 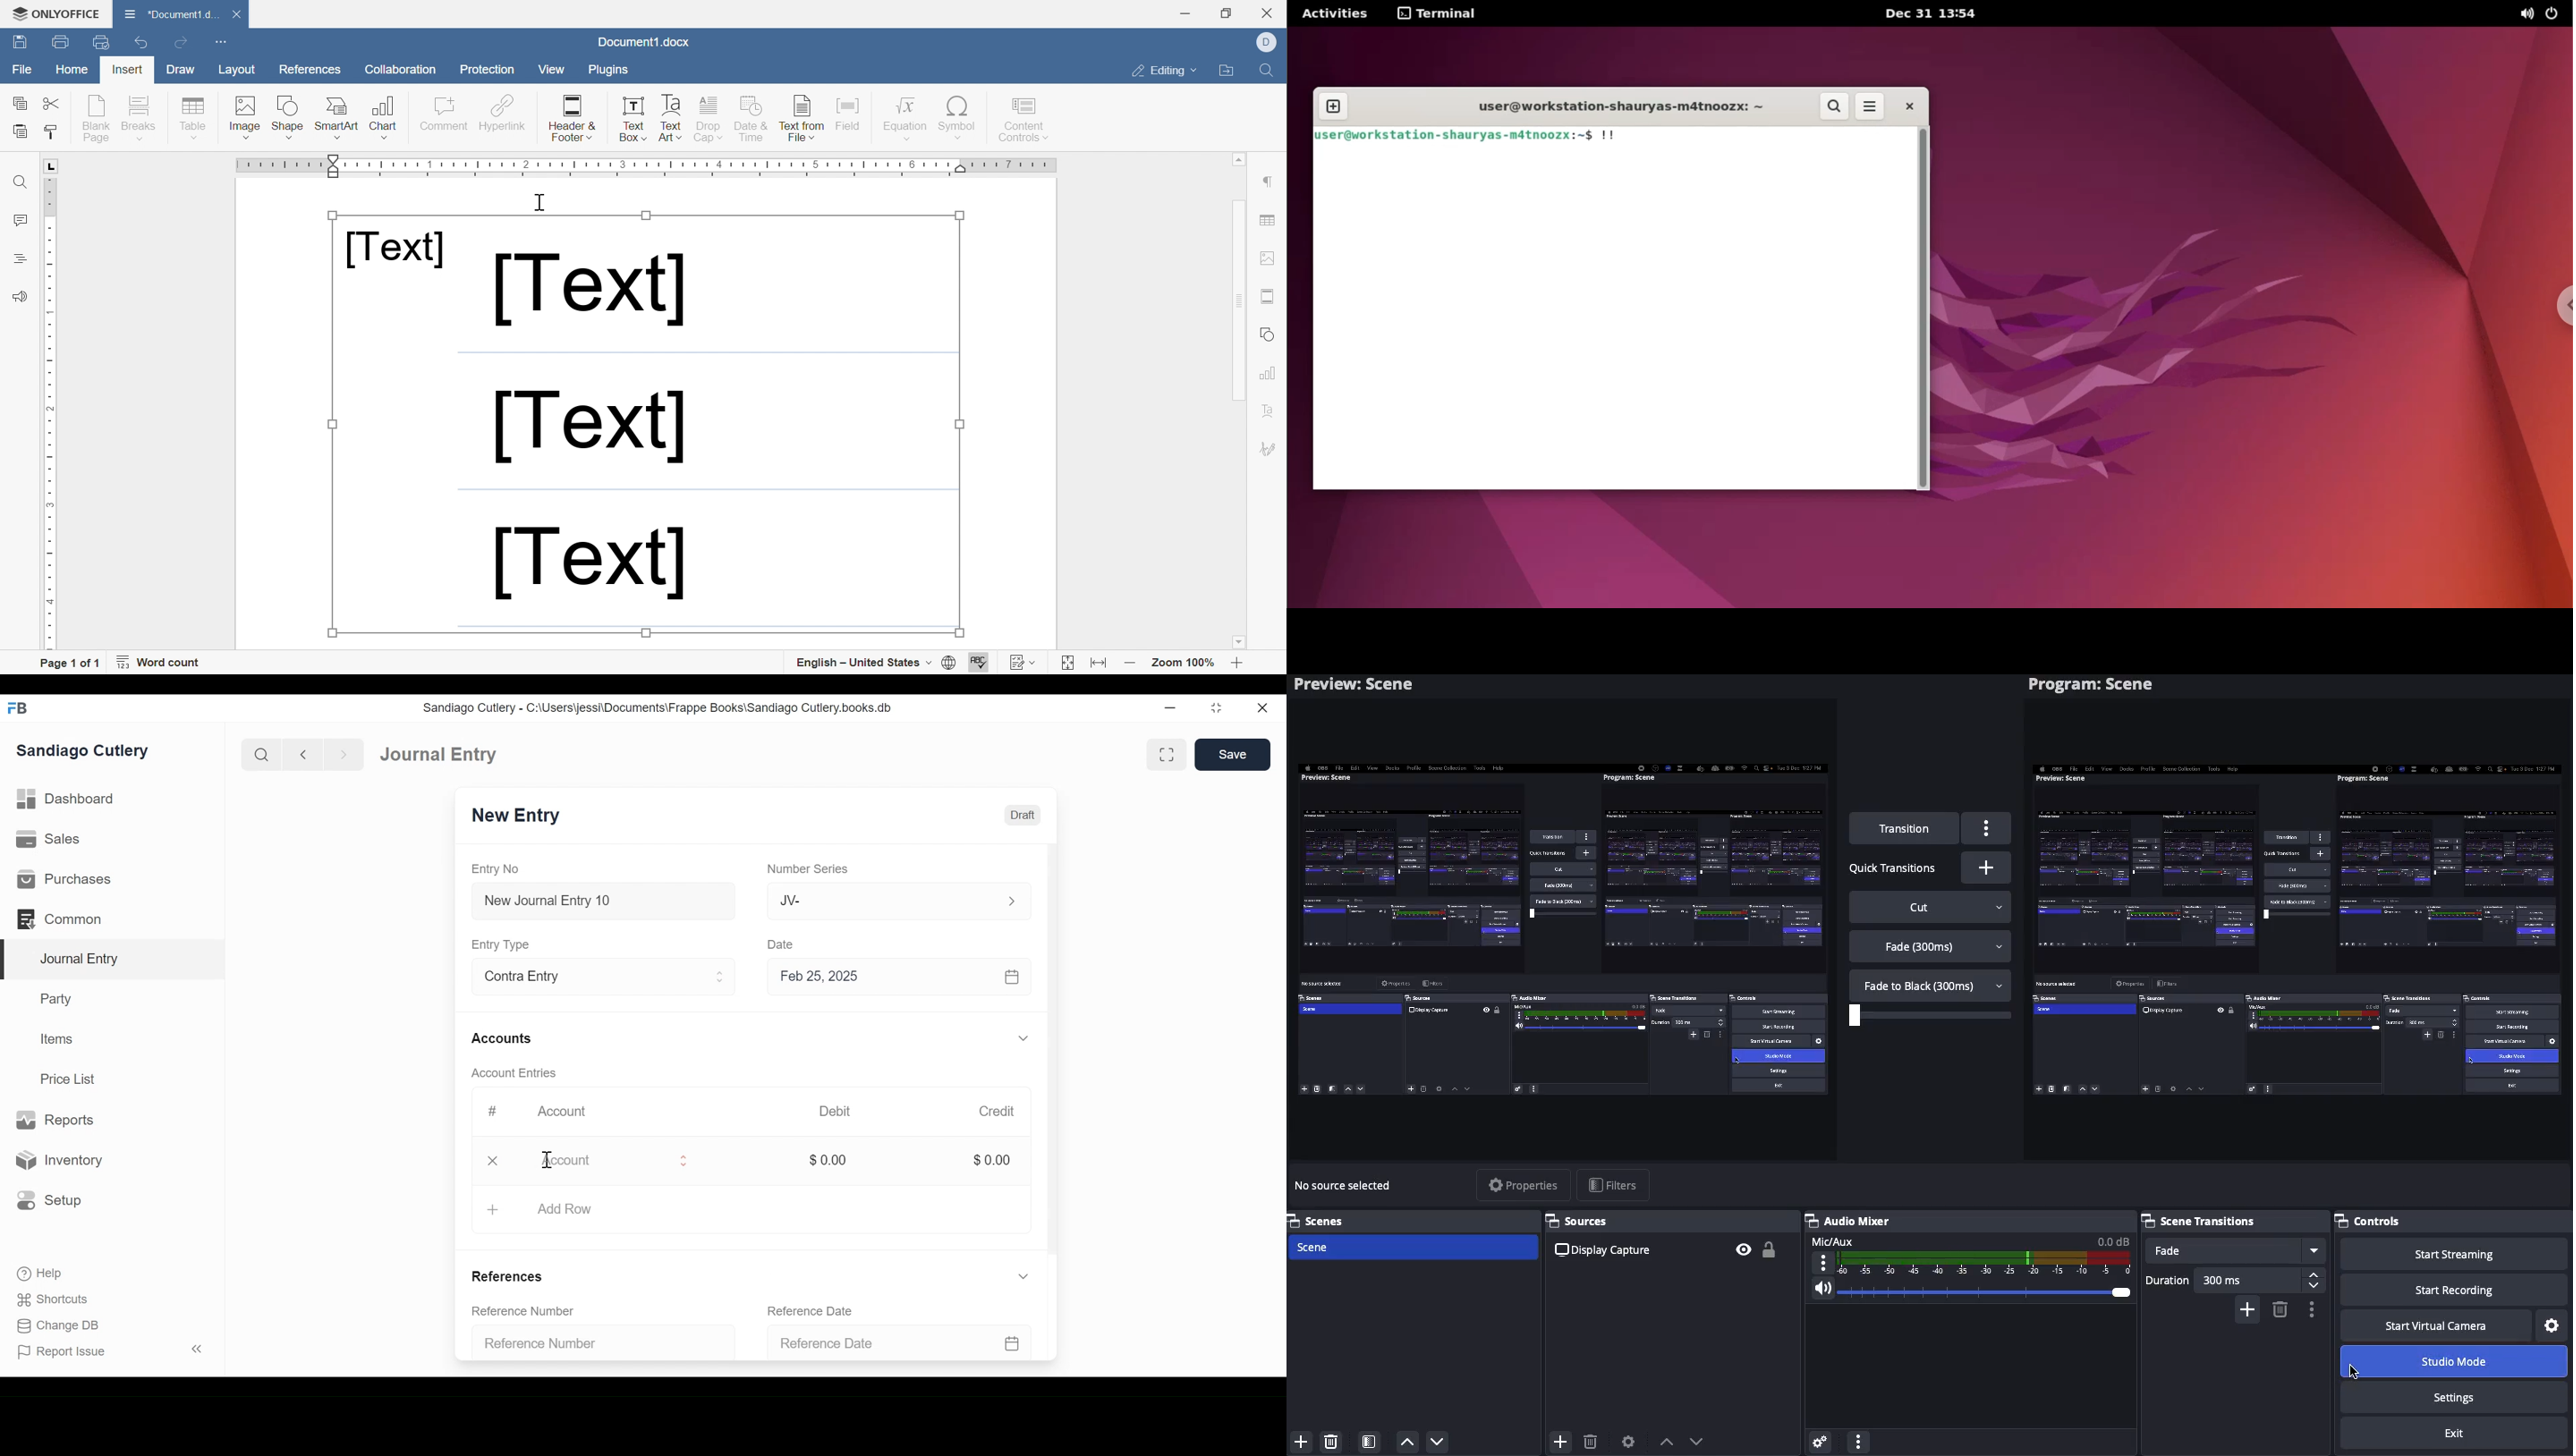 I want to click on Quick transitions, so click(x=1893, y=869).